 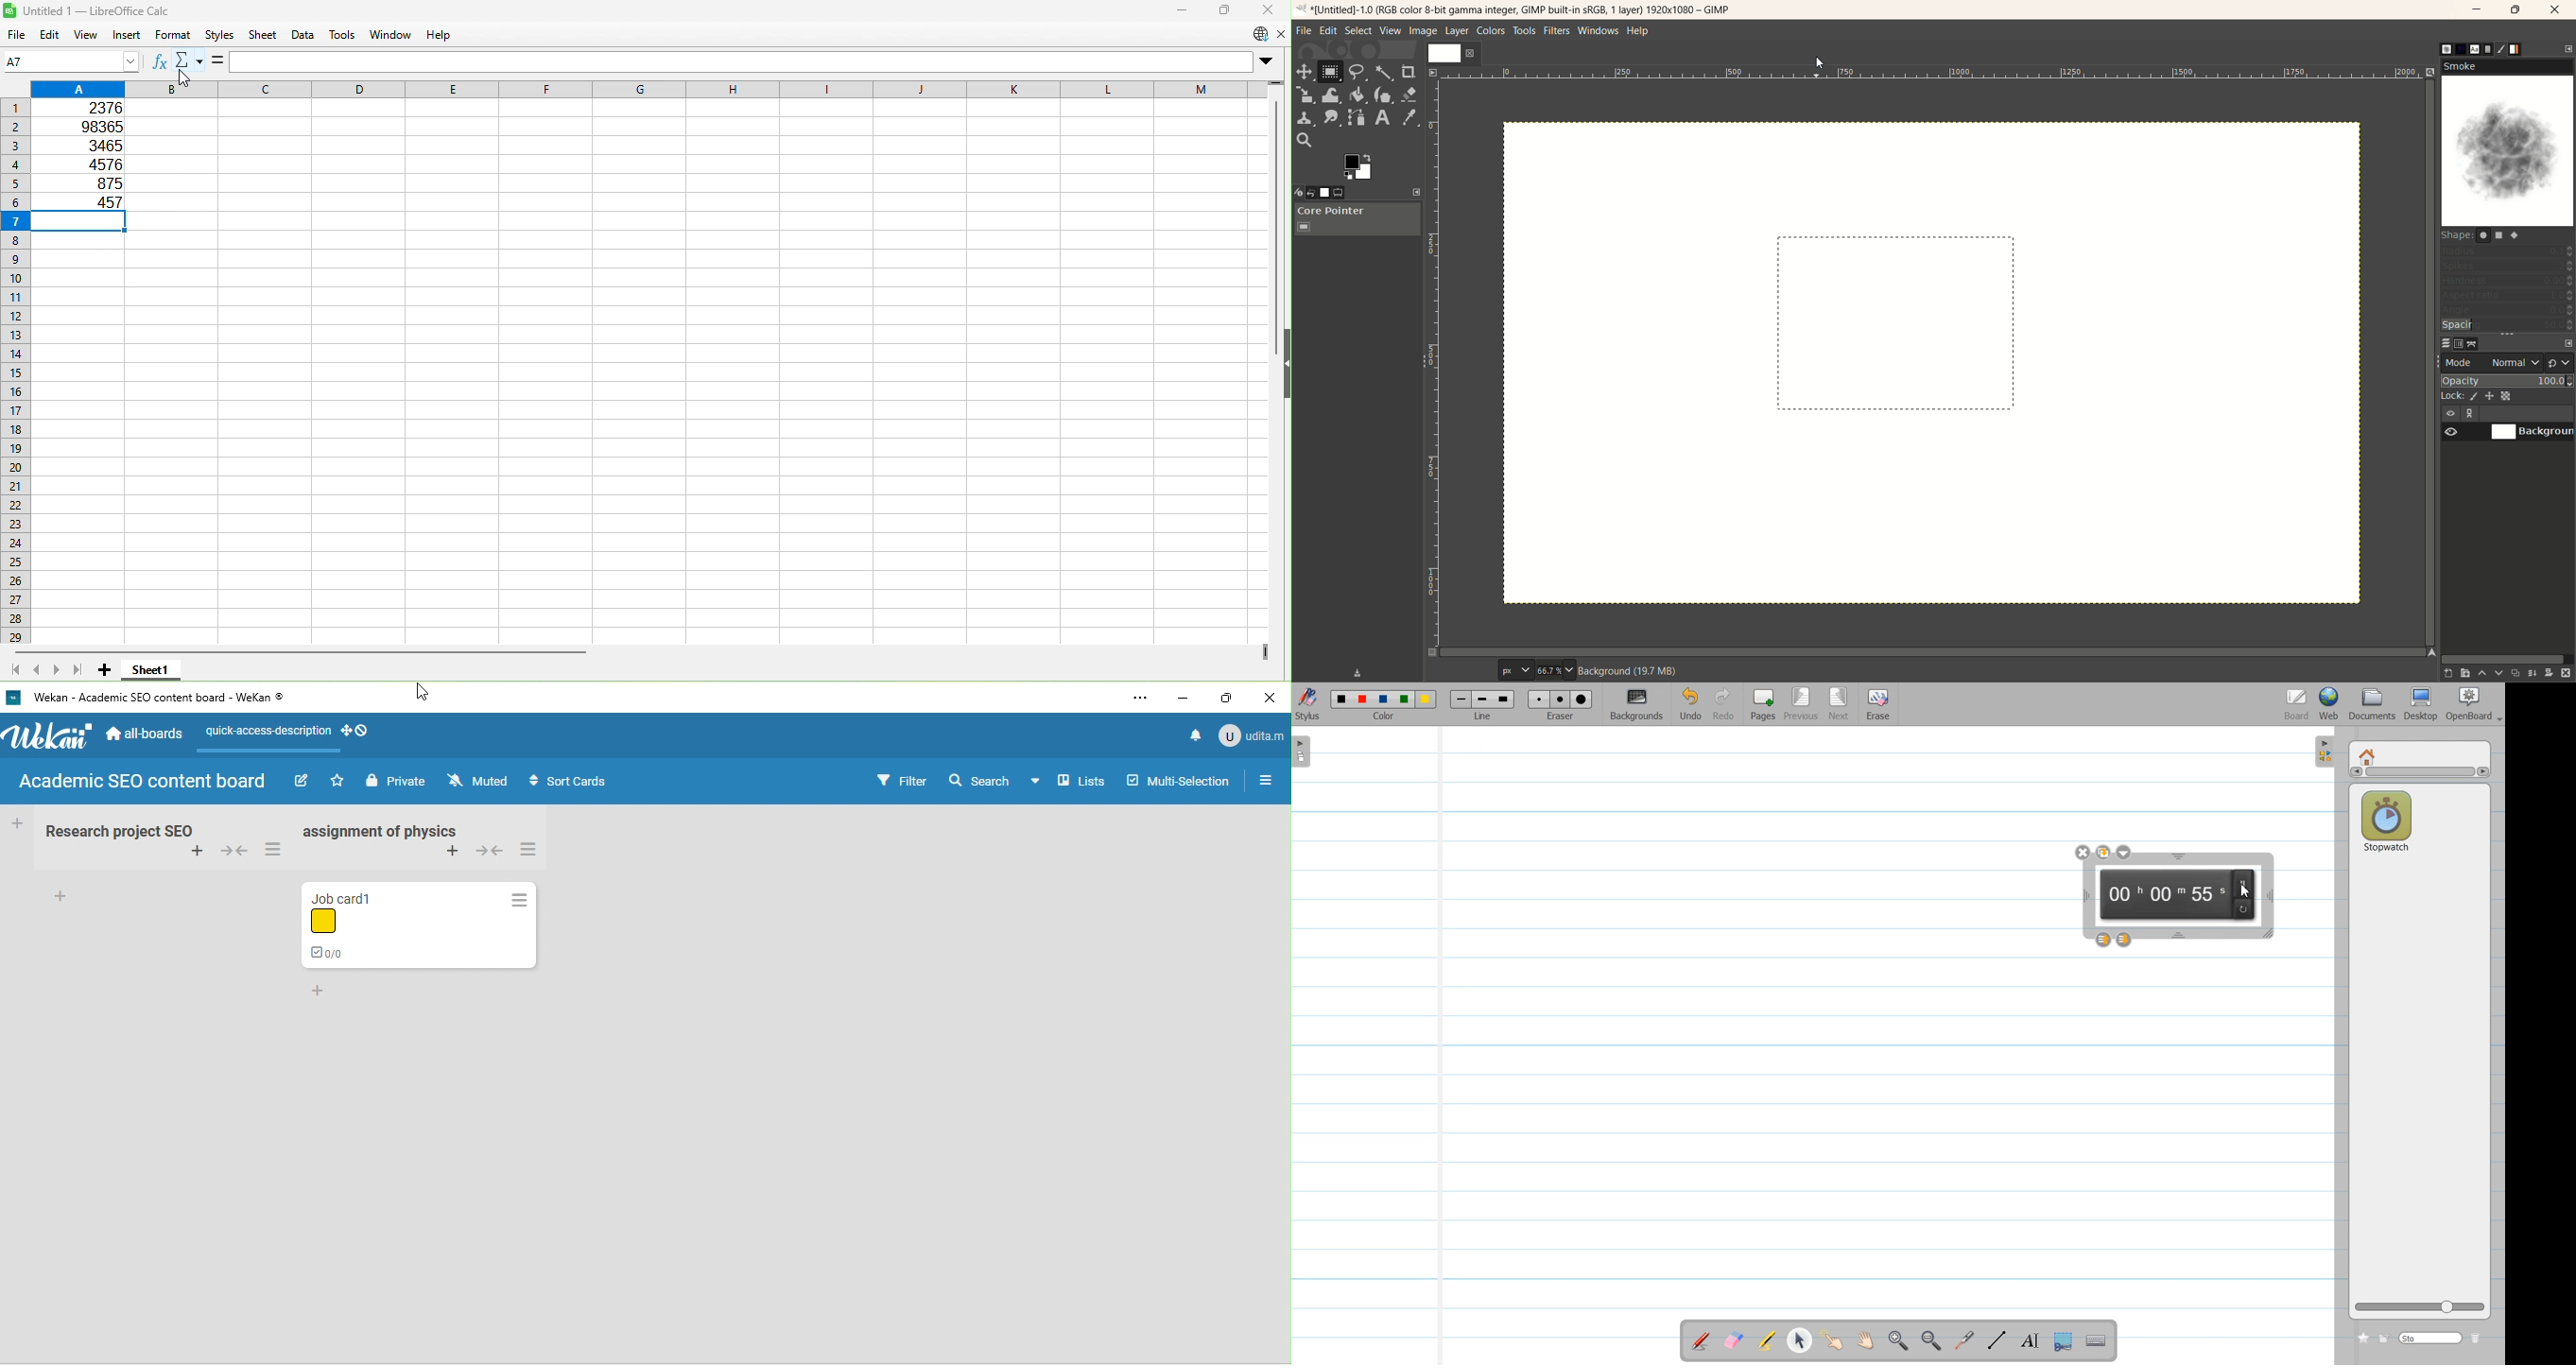 I want to click on Data, so click(x=301, y=35).